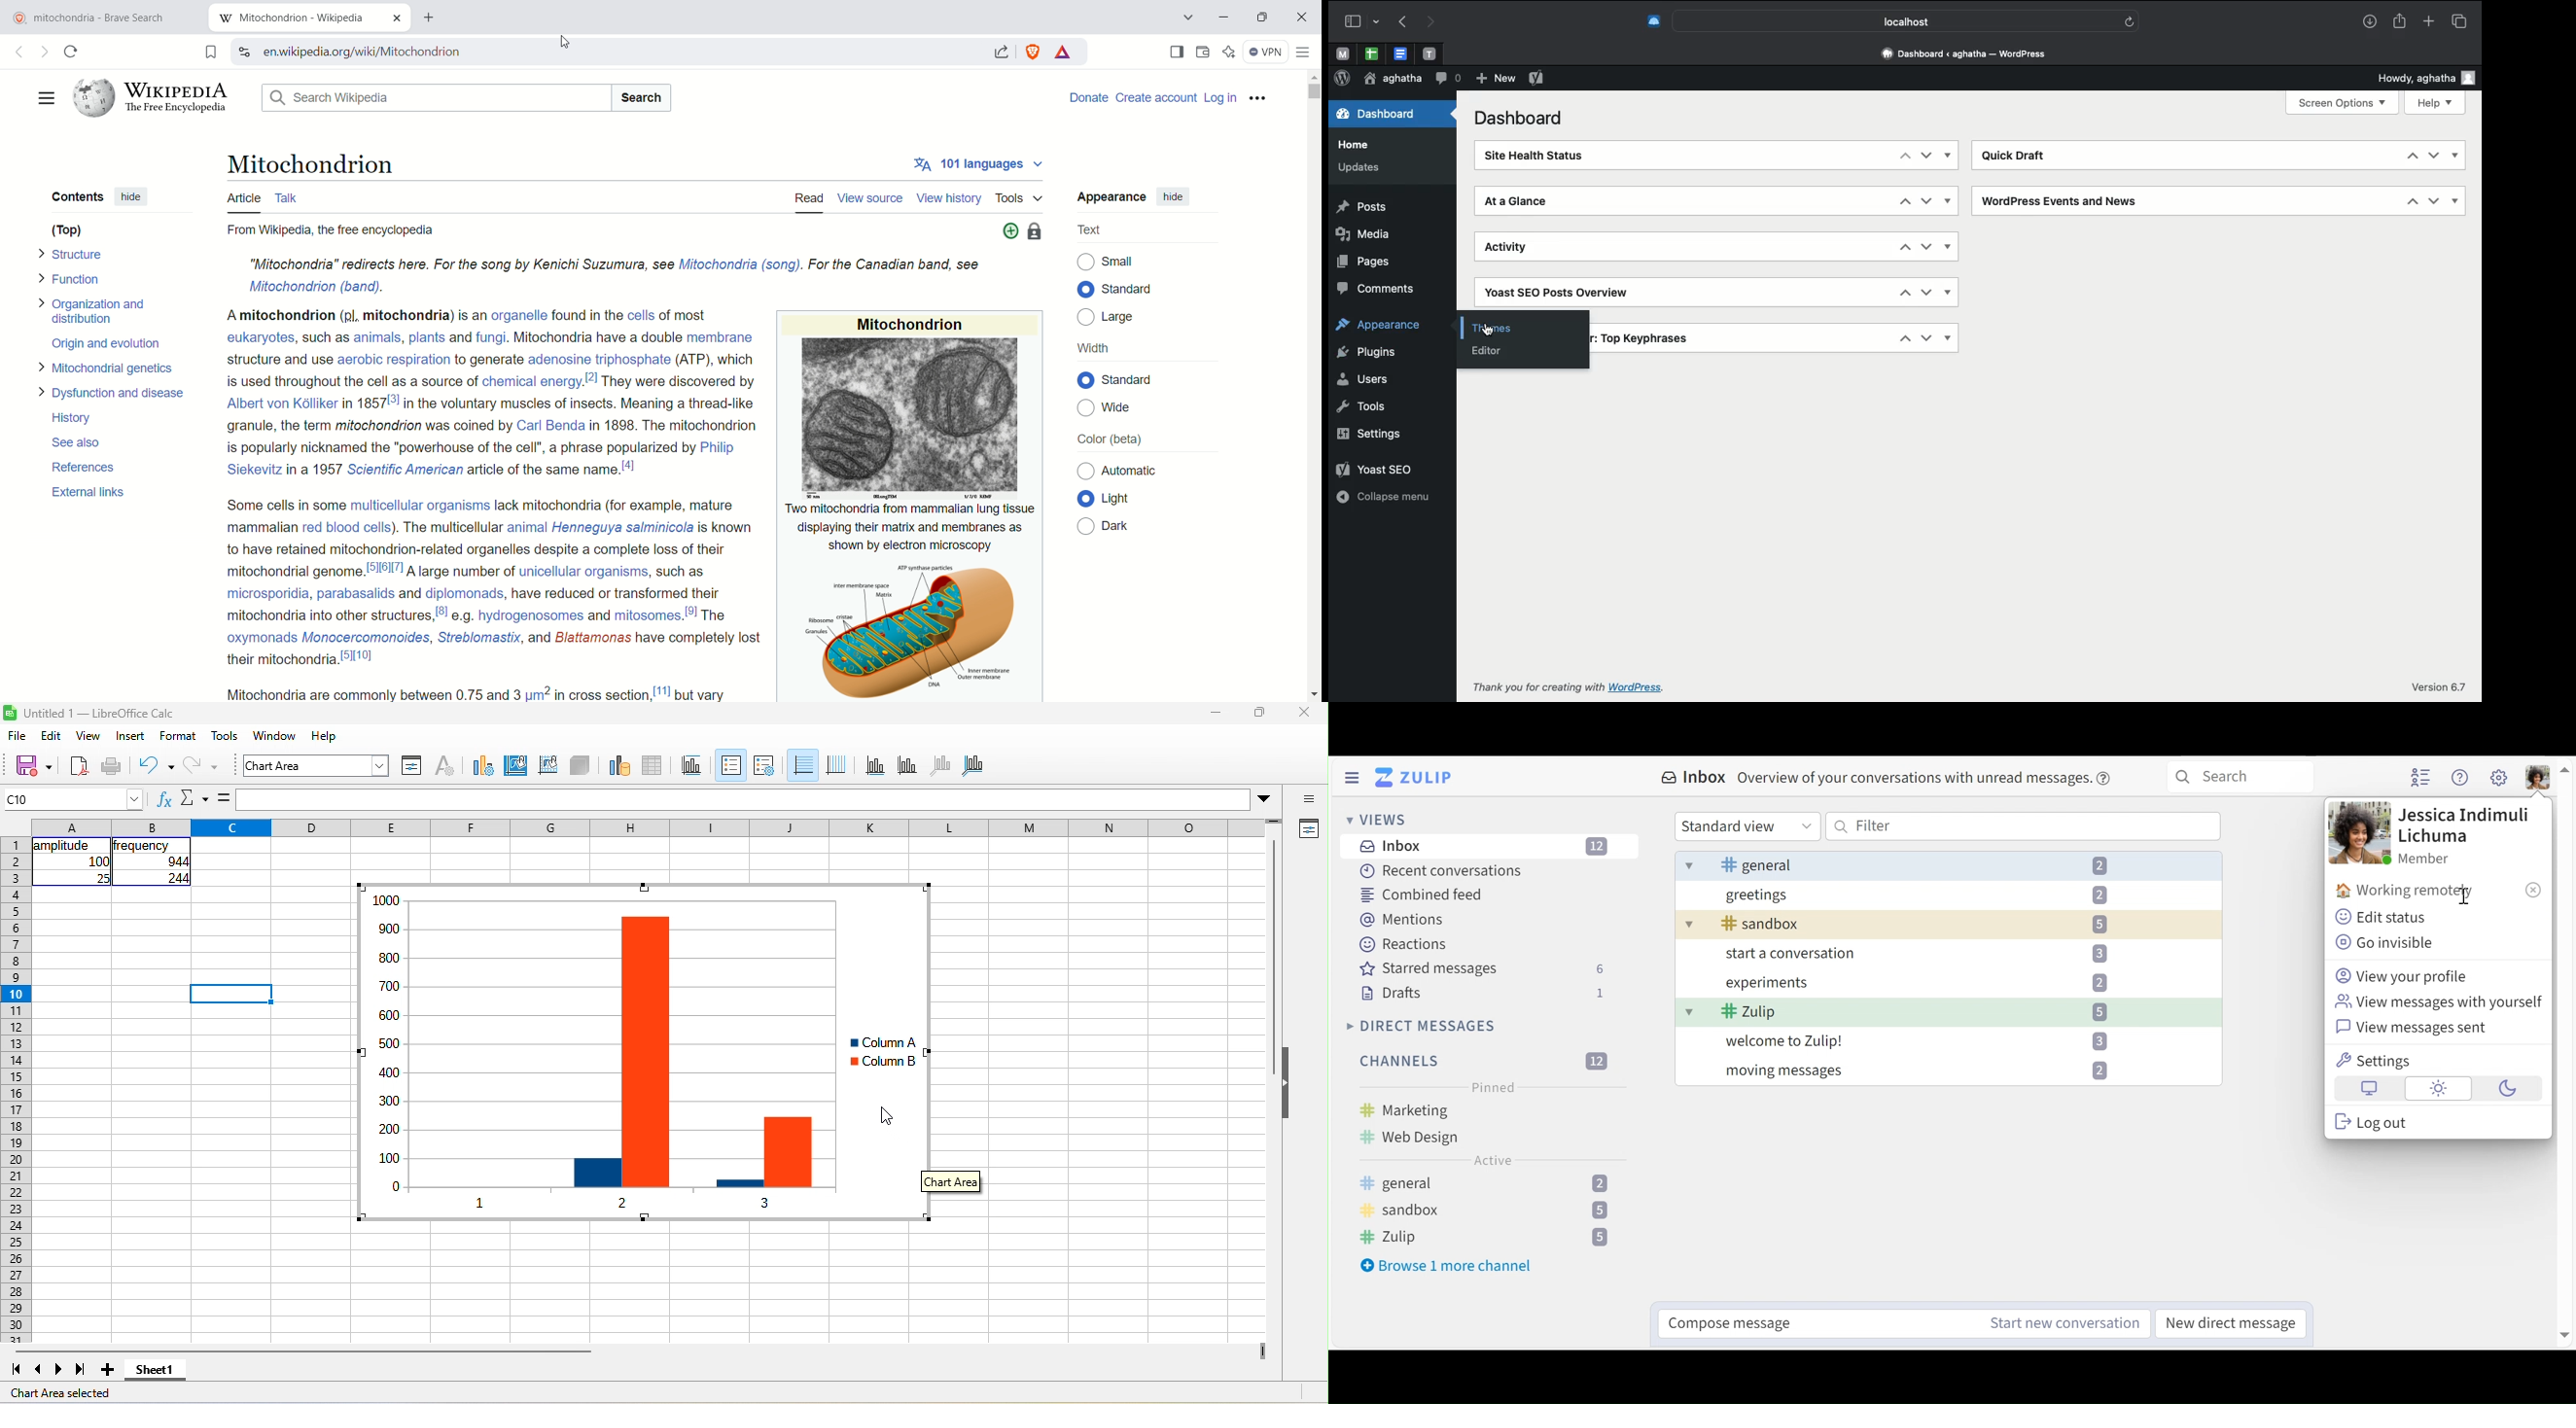  Describe the element at coordinates (2343, 102) in the screenshot. I see `Screen options` at that location.